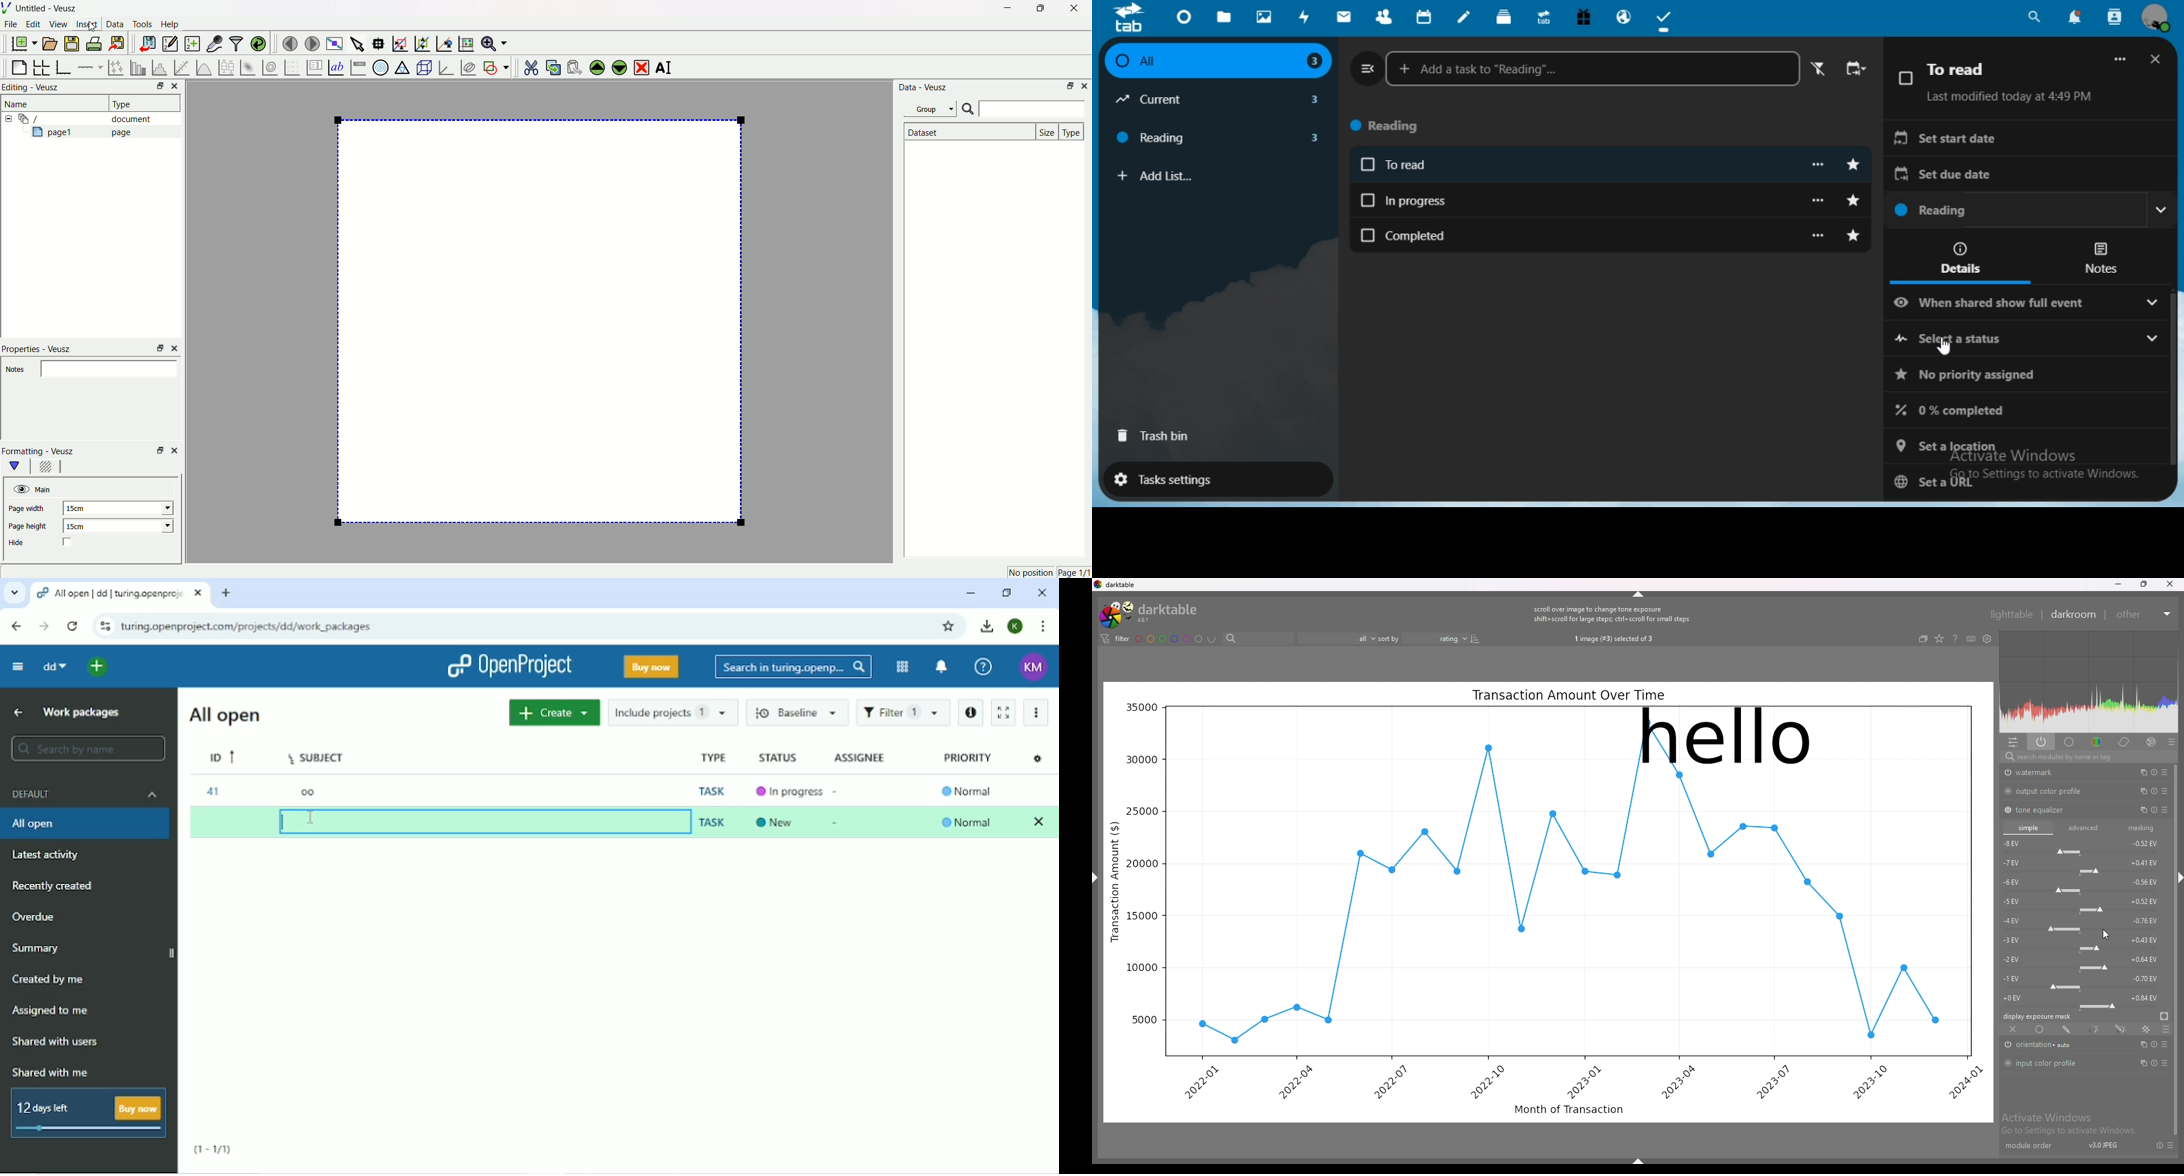 The image size is (2184, 1176). I want to click on add a shape , so click(495, 67).